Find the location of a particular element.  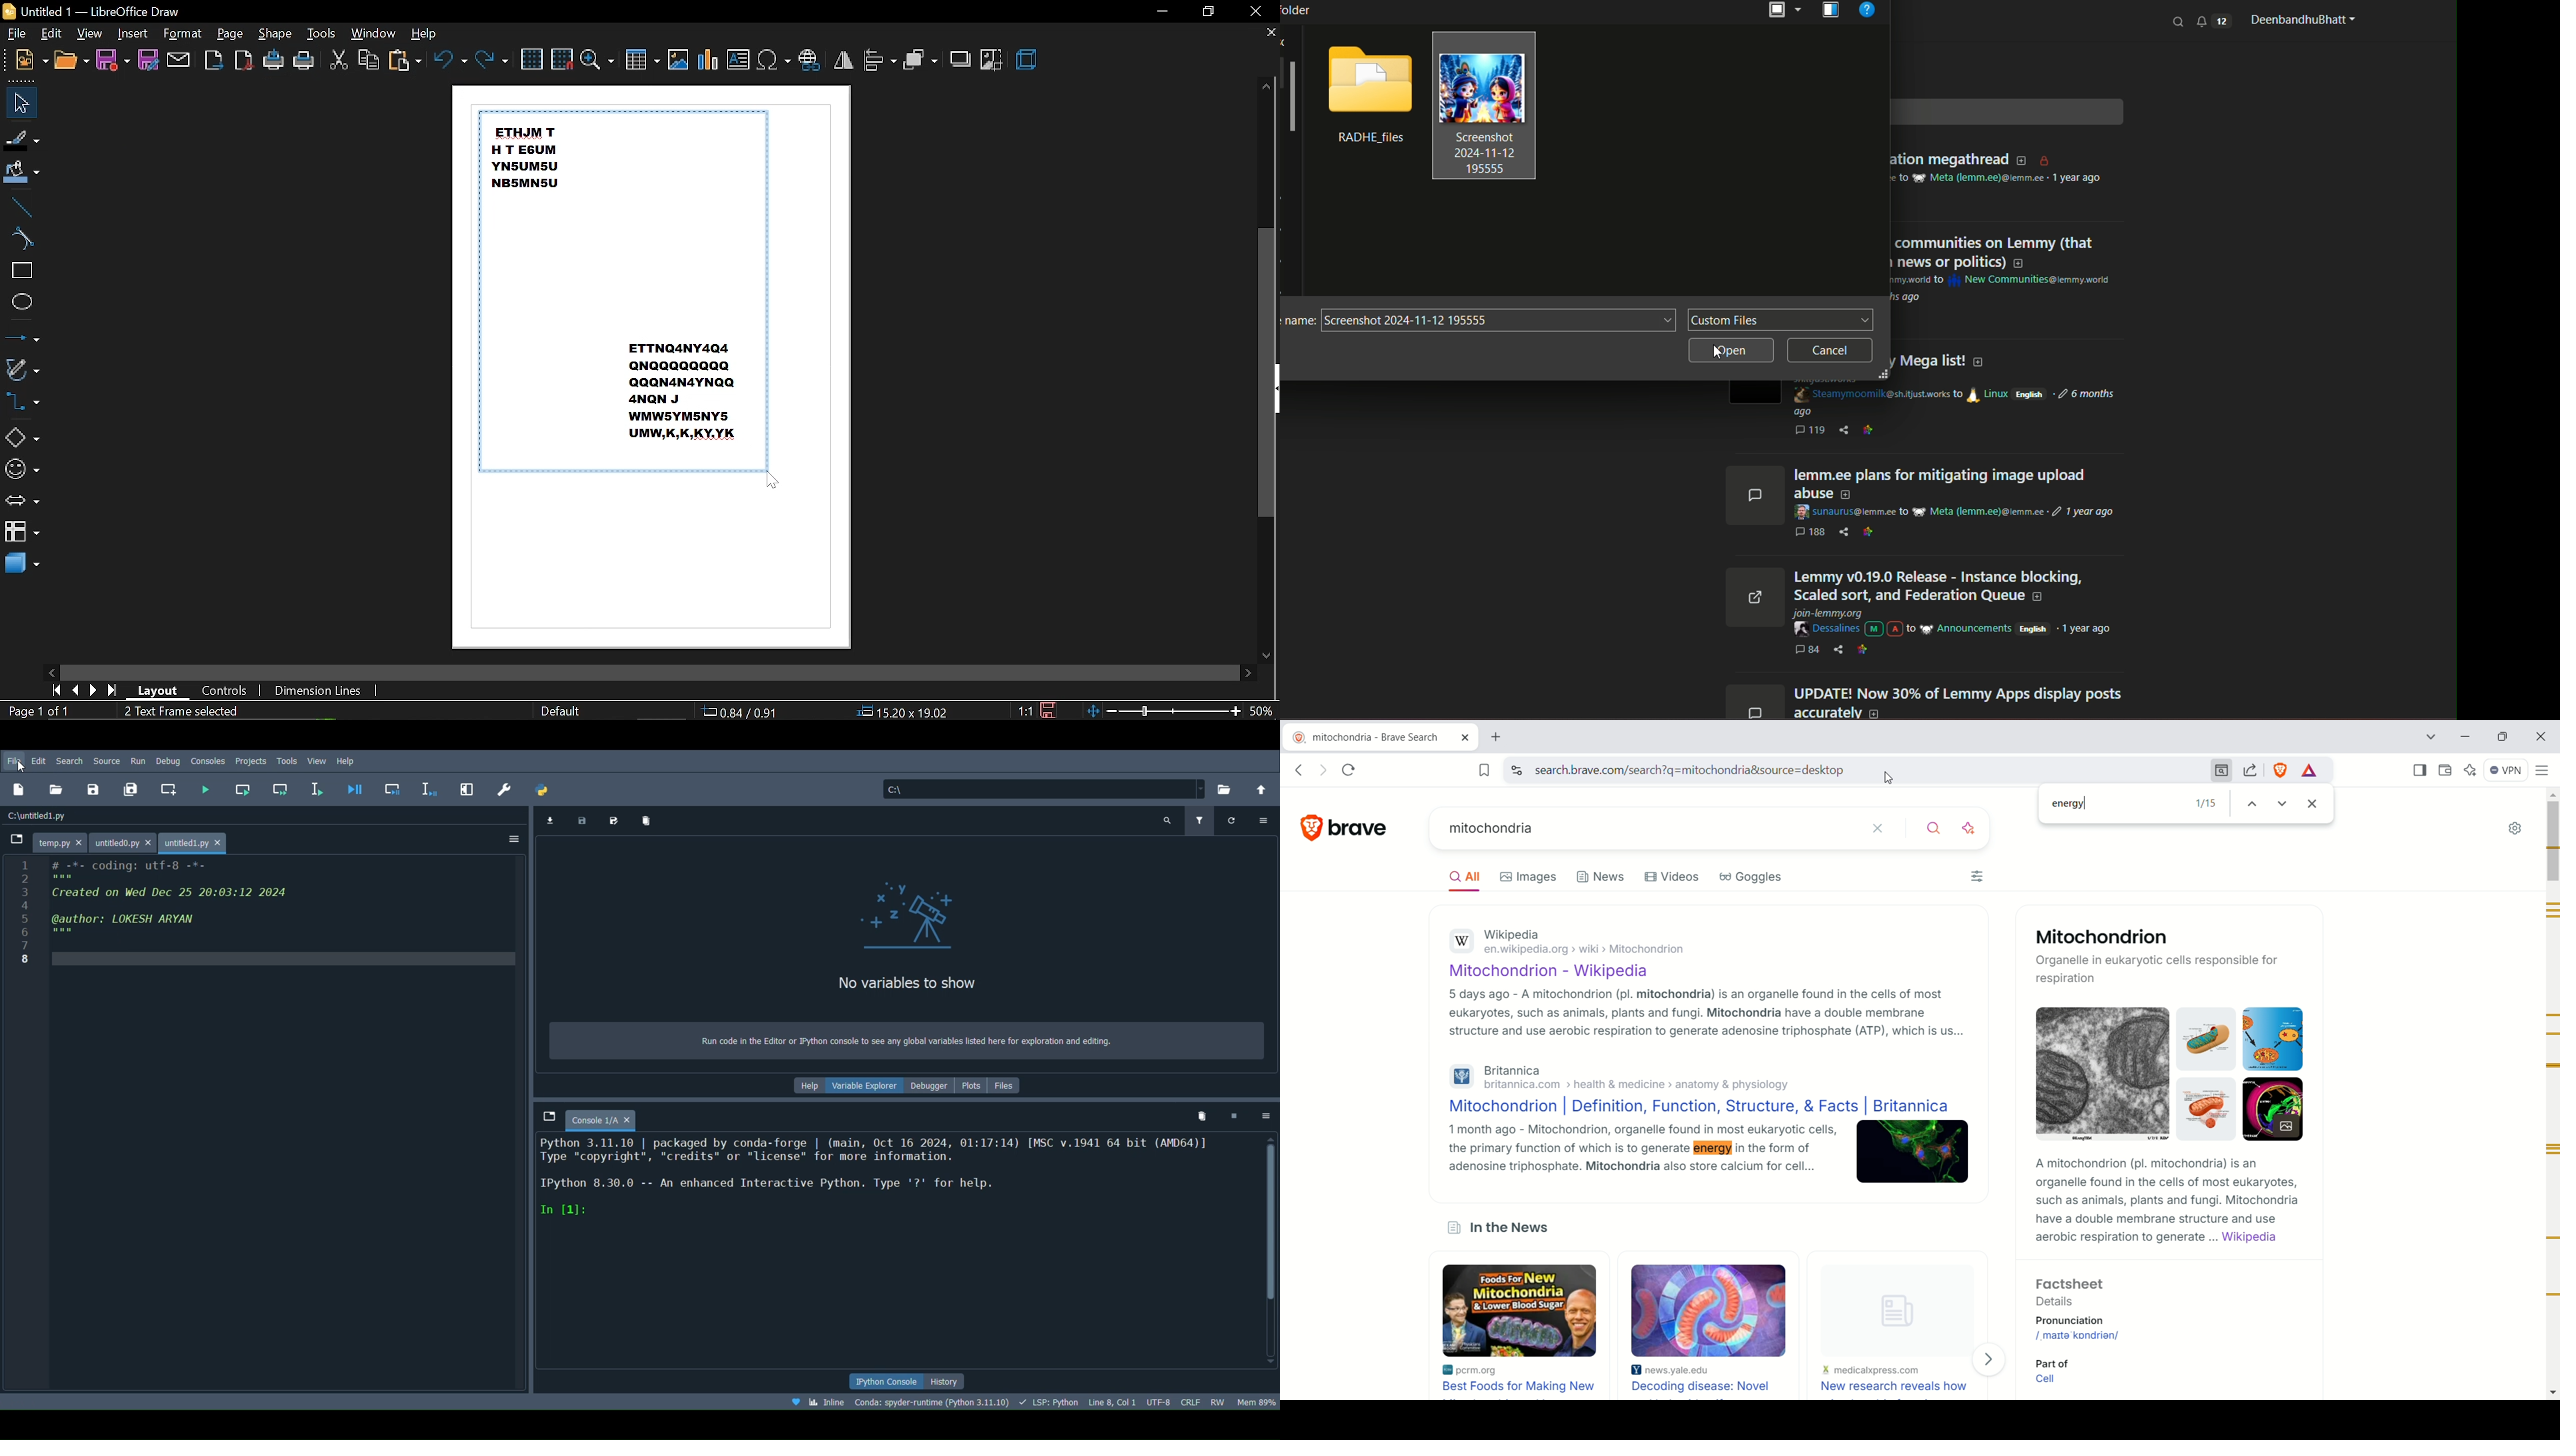

C:\untitled1.py is located at coordinates (39, 815).